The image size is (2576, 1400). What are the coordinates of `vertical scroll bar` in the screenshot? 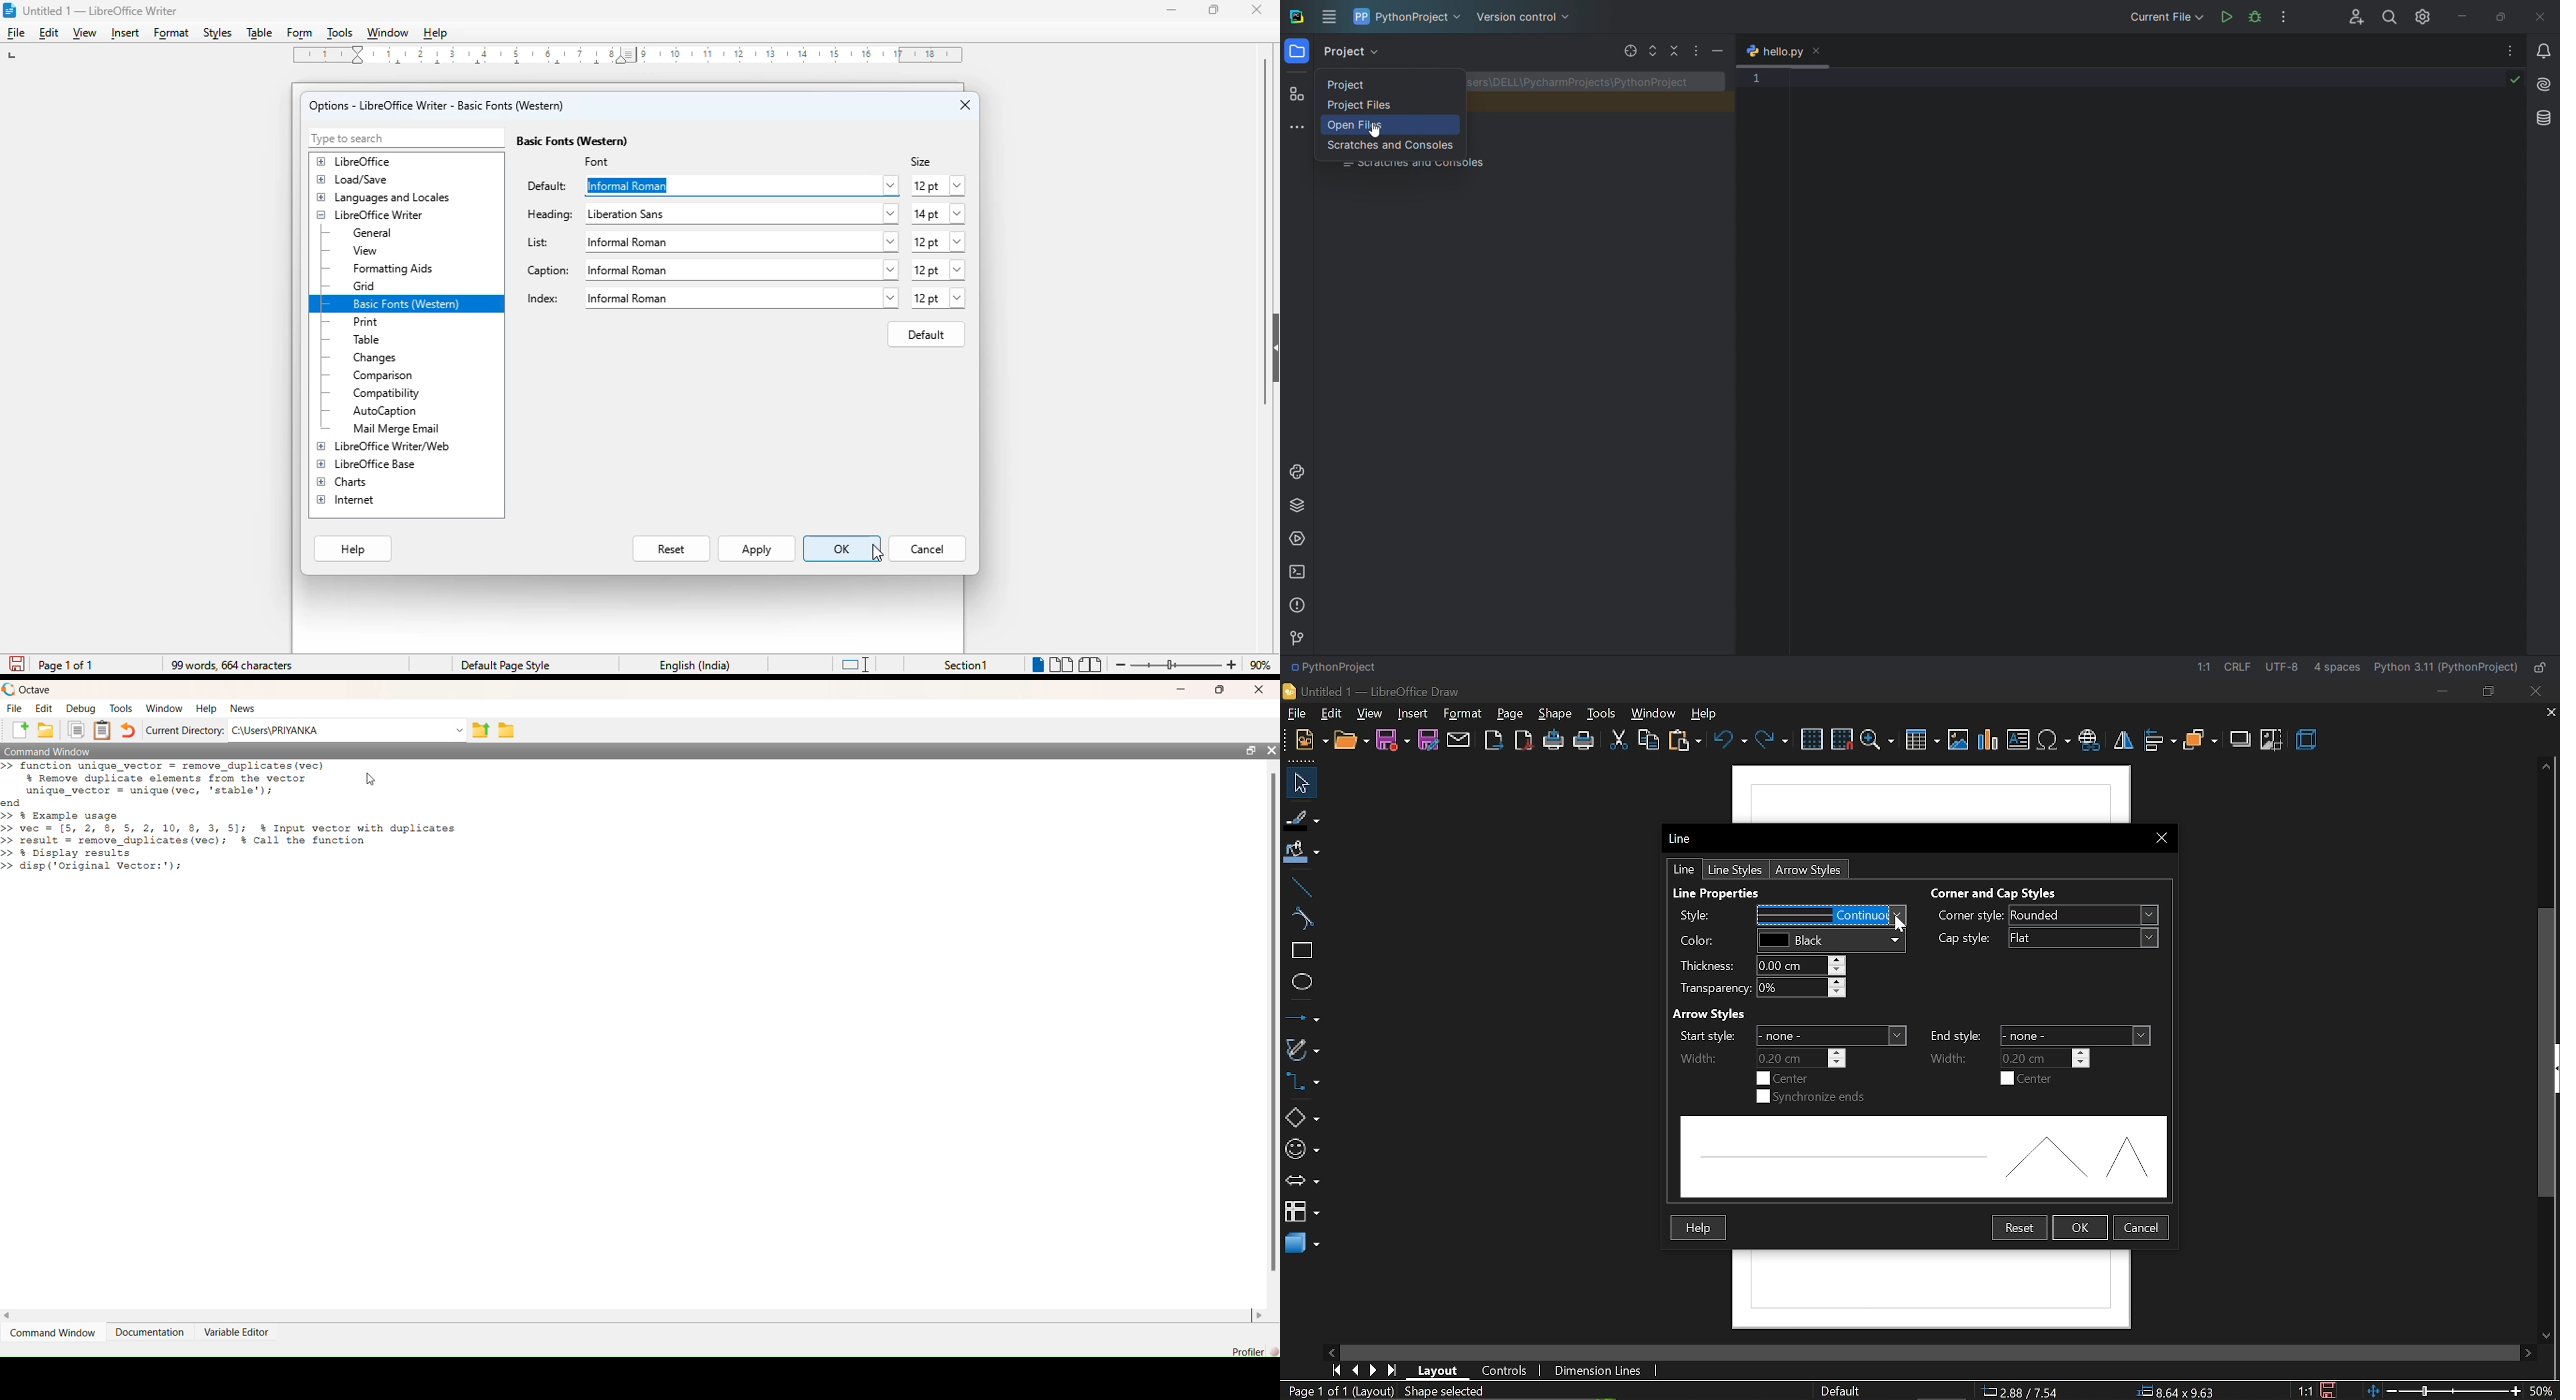 It's located at (1258, 230).